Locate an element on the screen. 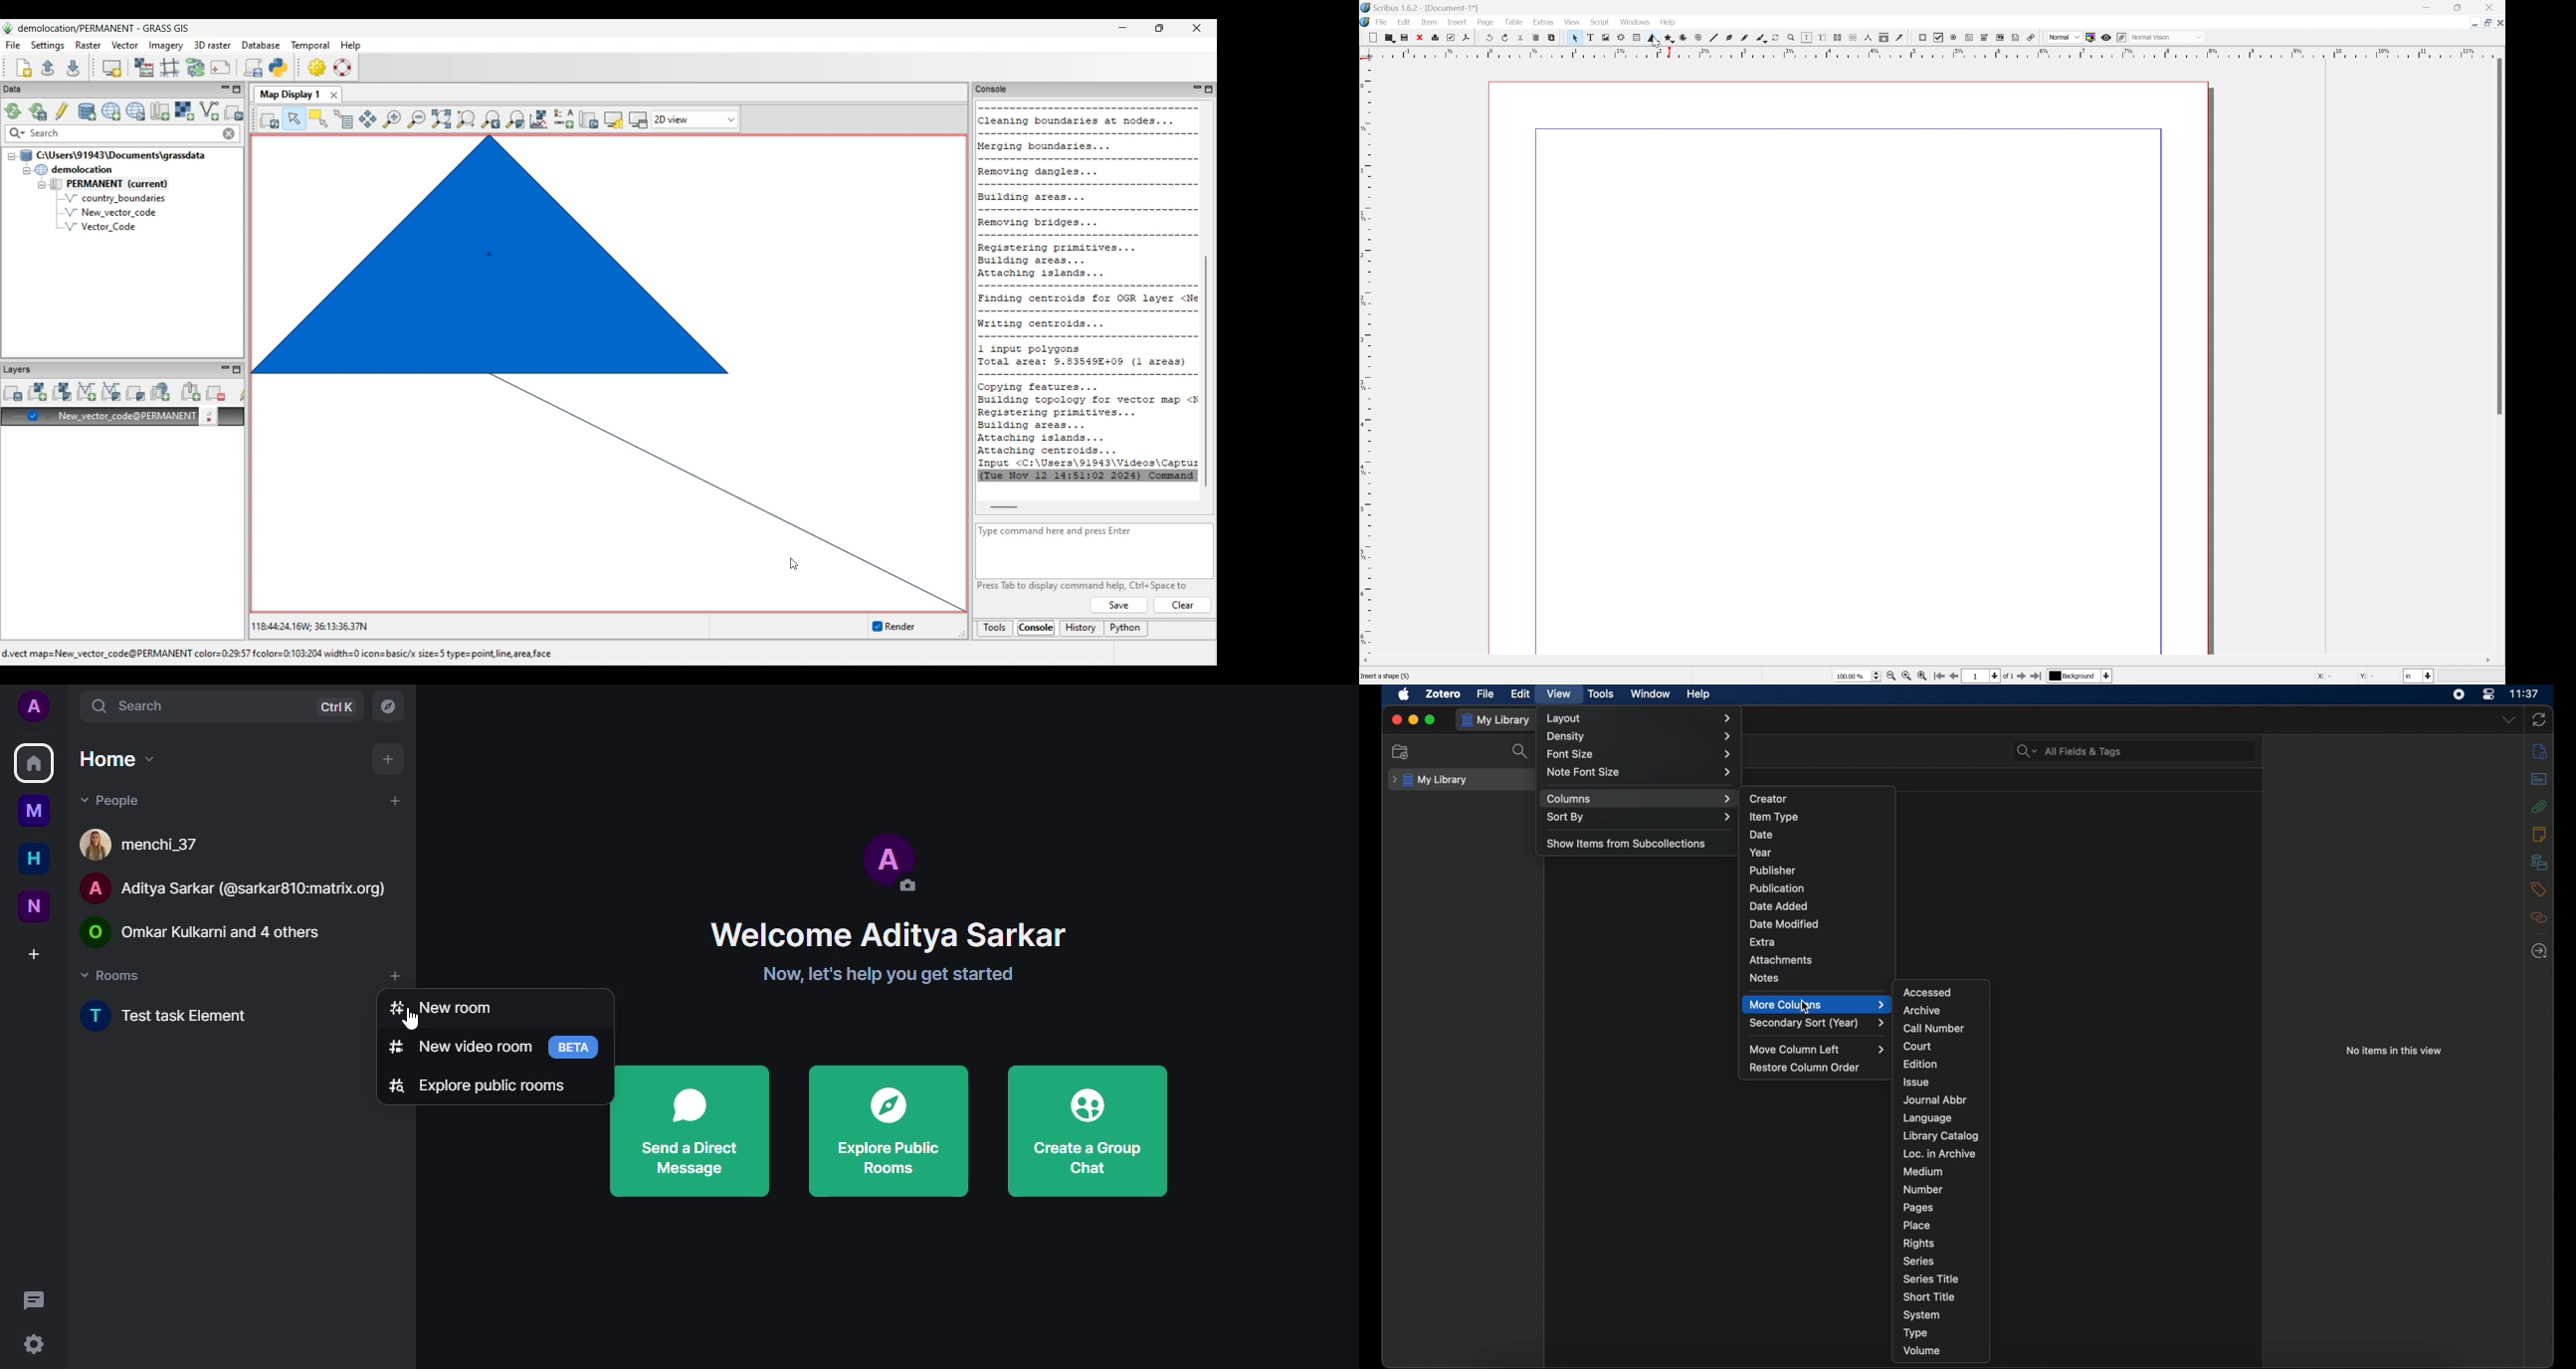 The height and width of the screenshot is (1372, 2576). Arc is located at coordinates (1681, 37).